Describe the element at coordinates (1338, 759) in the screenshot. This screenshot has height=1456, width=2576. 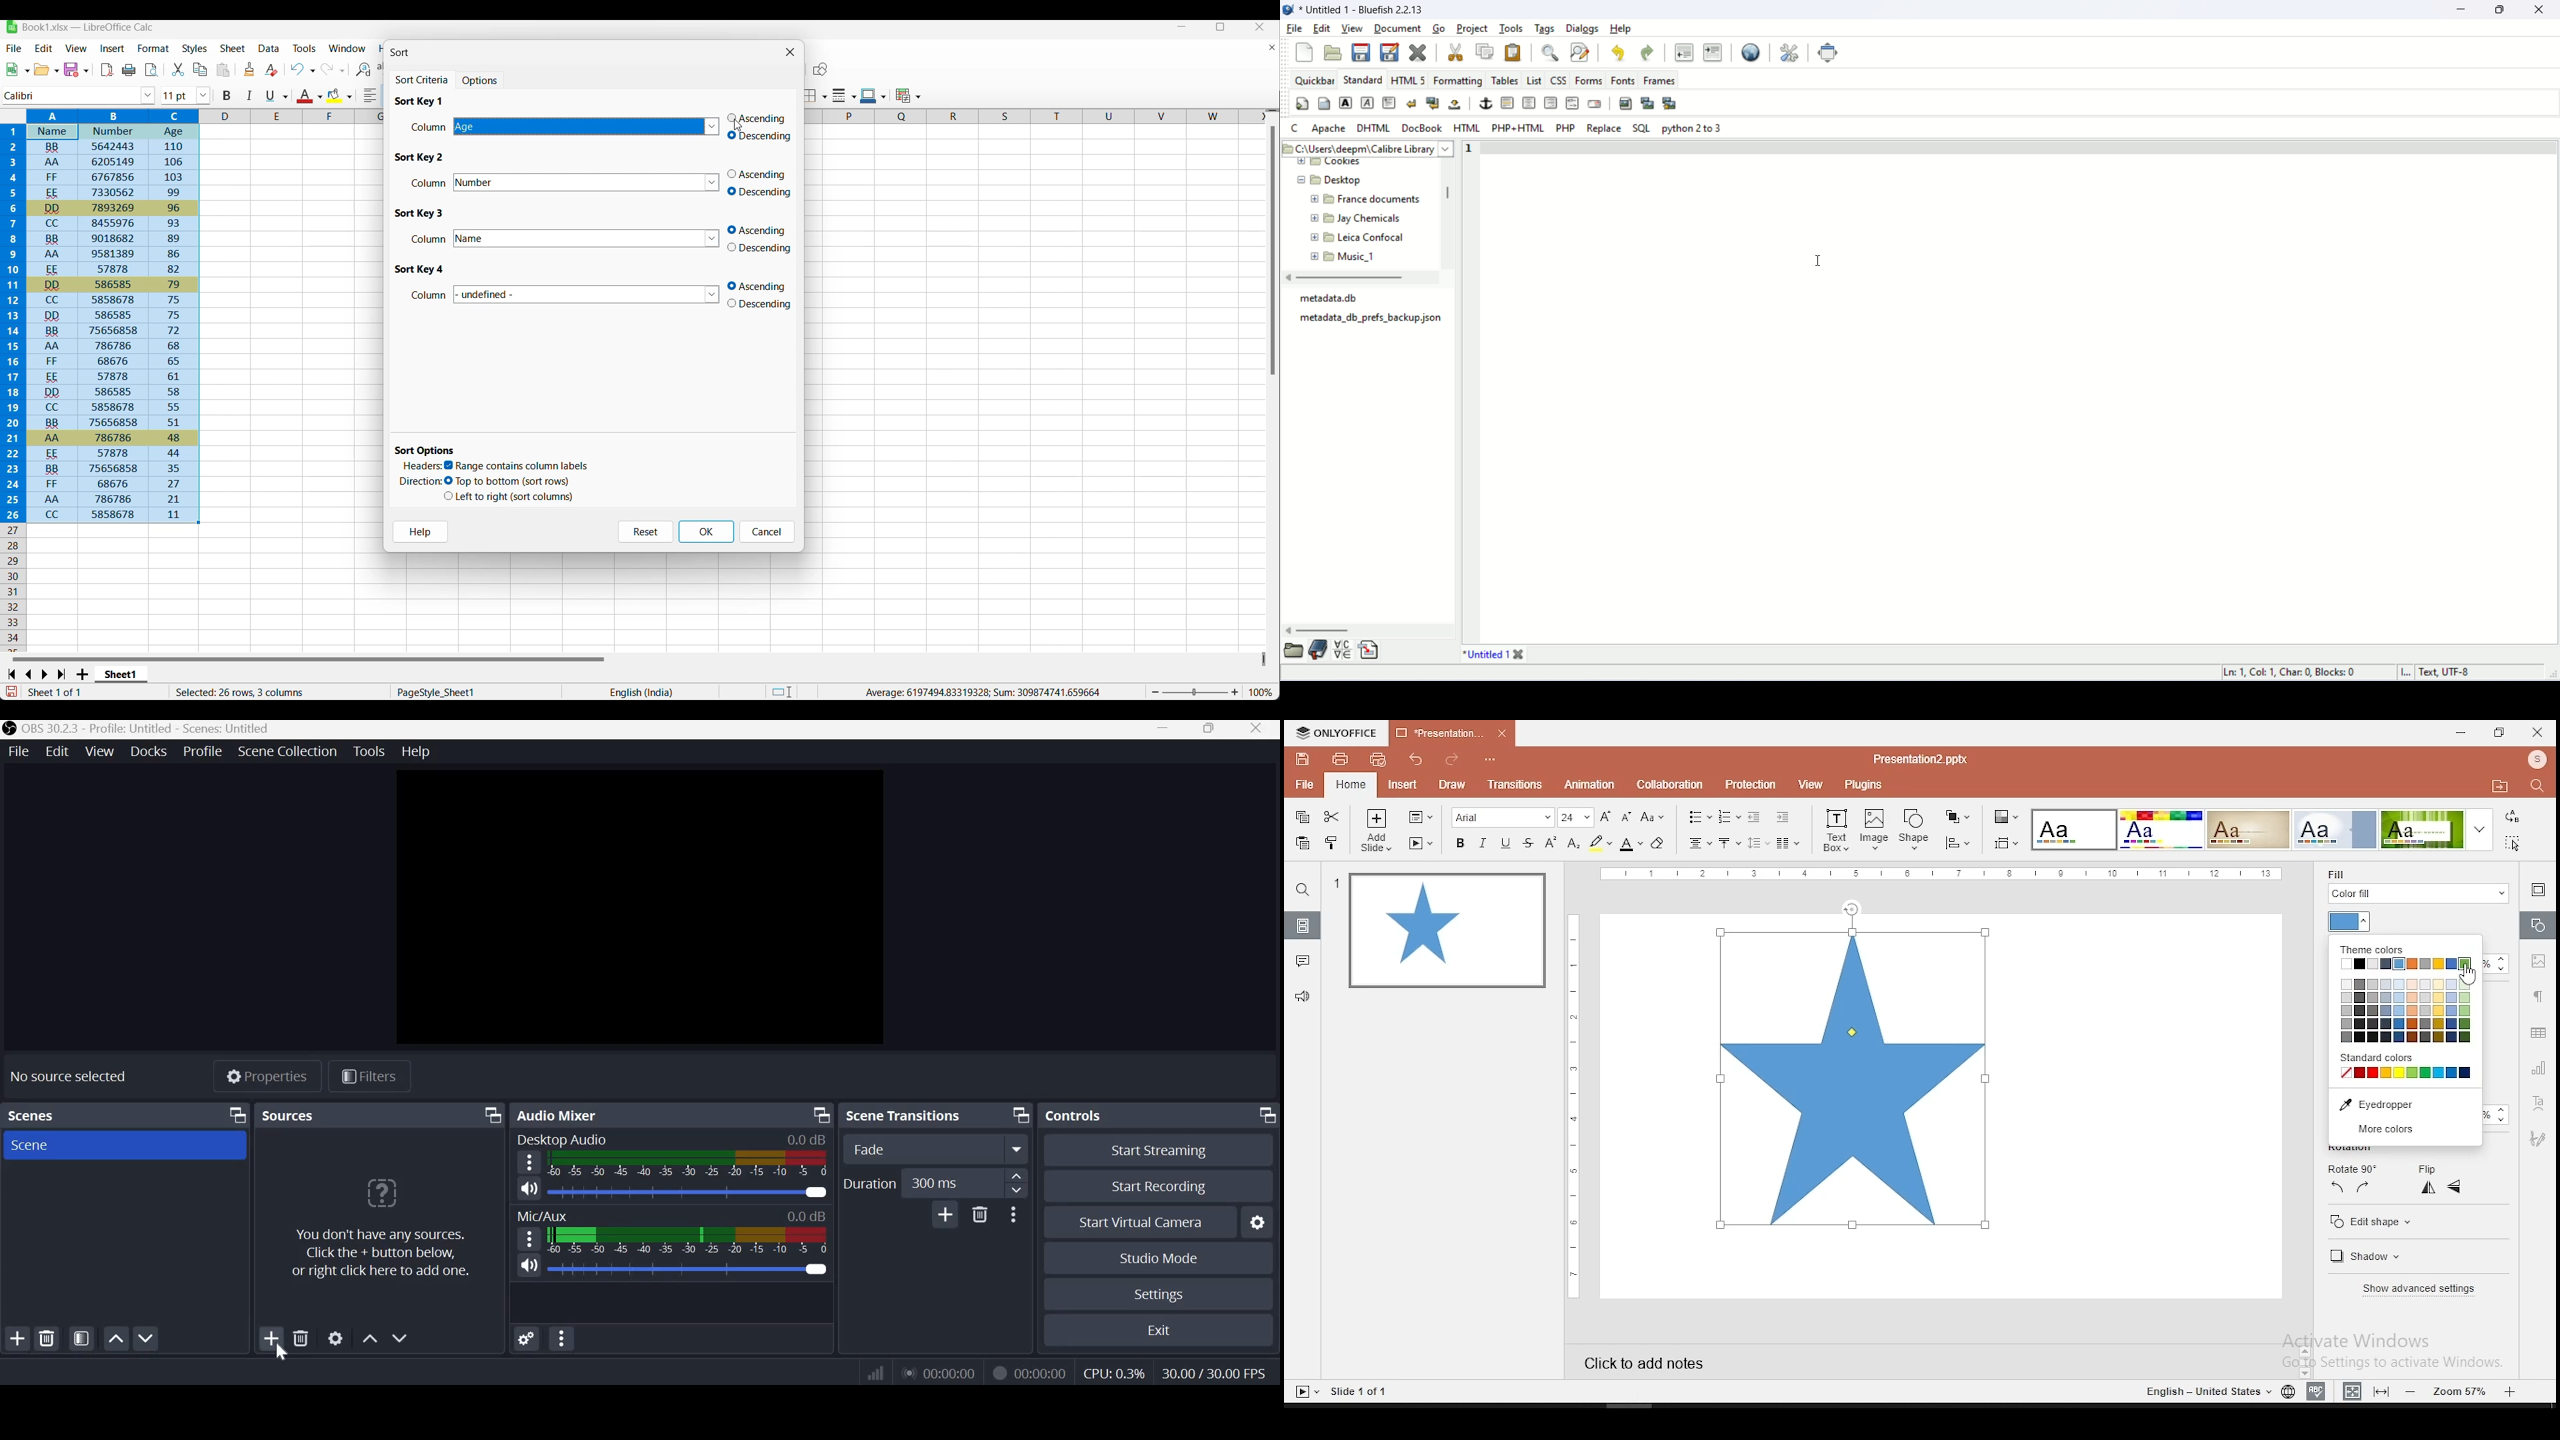
I see `print file` at that location.